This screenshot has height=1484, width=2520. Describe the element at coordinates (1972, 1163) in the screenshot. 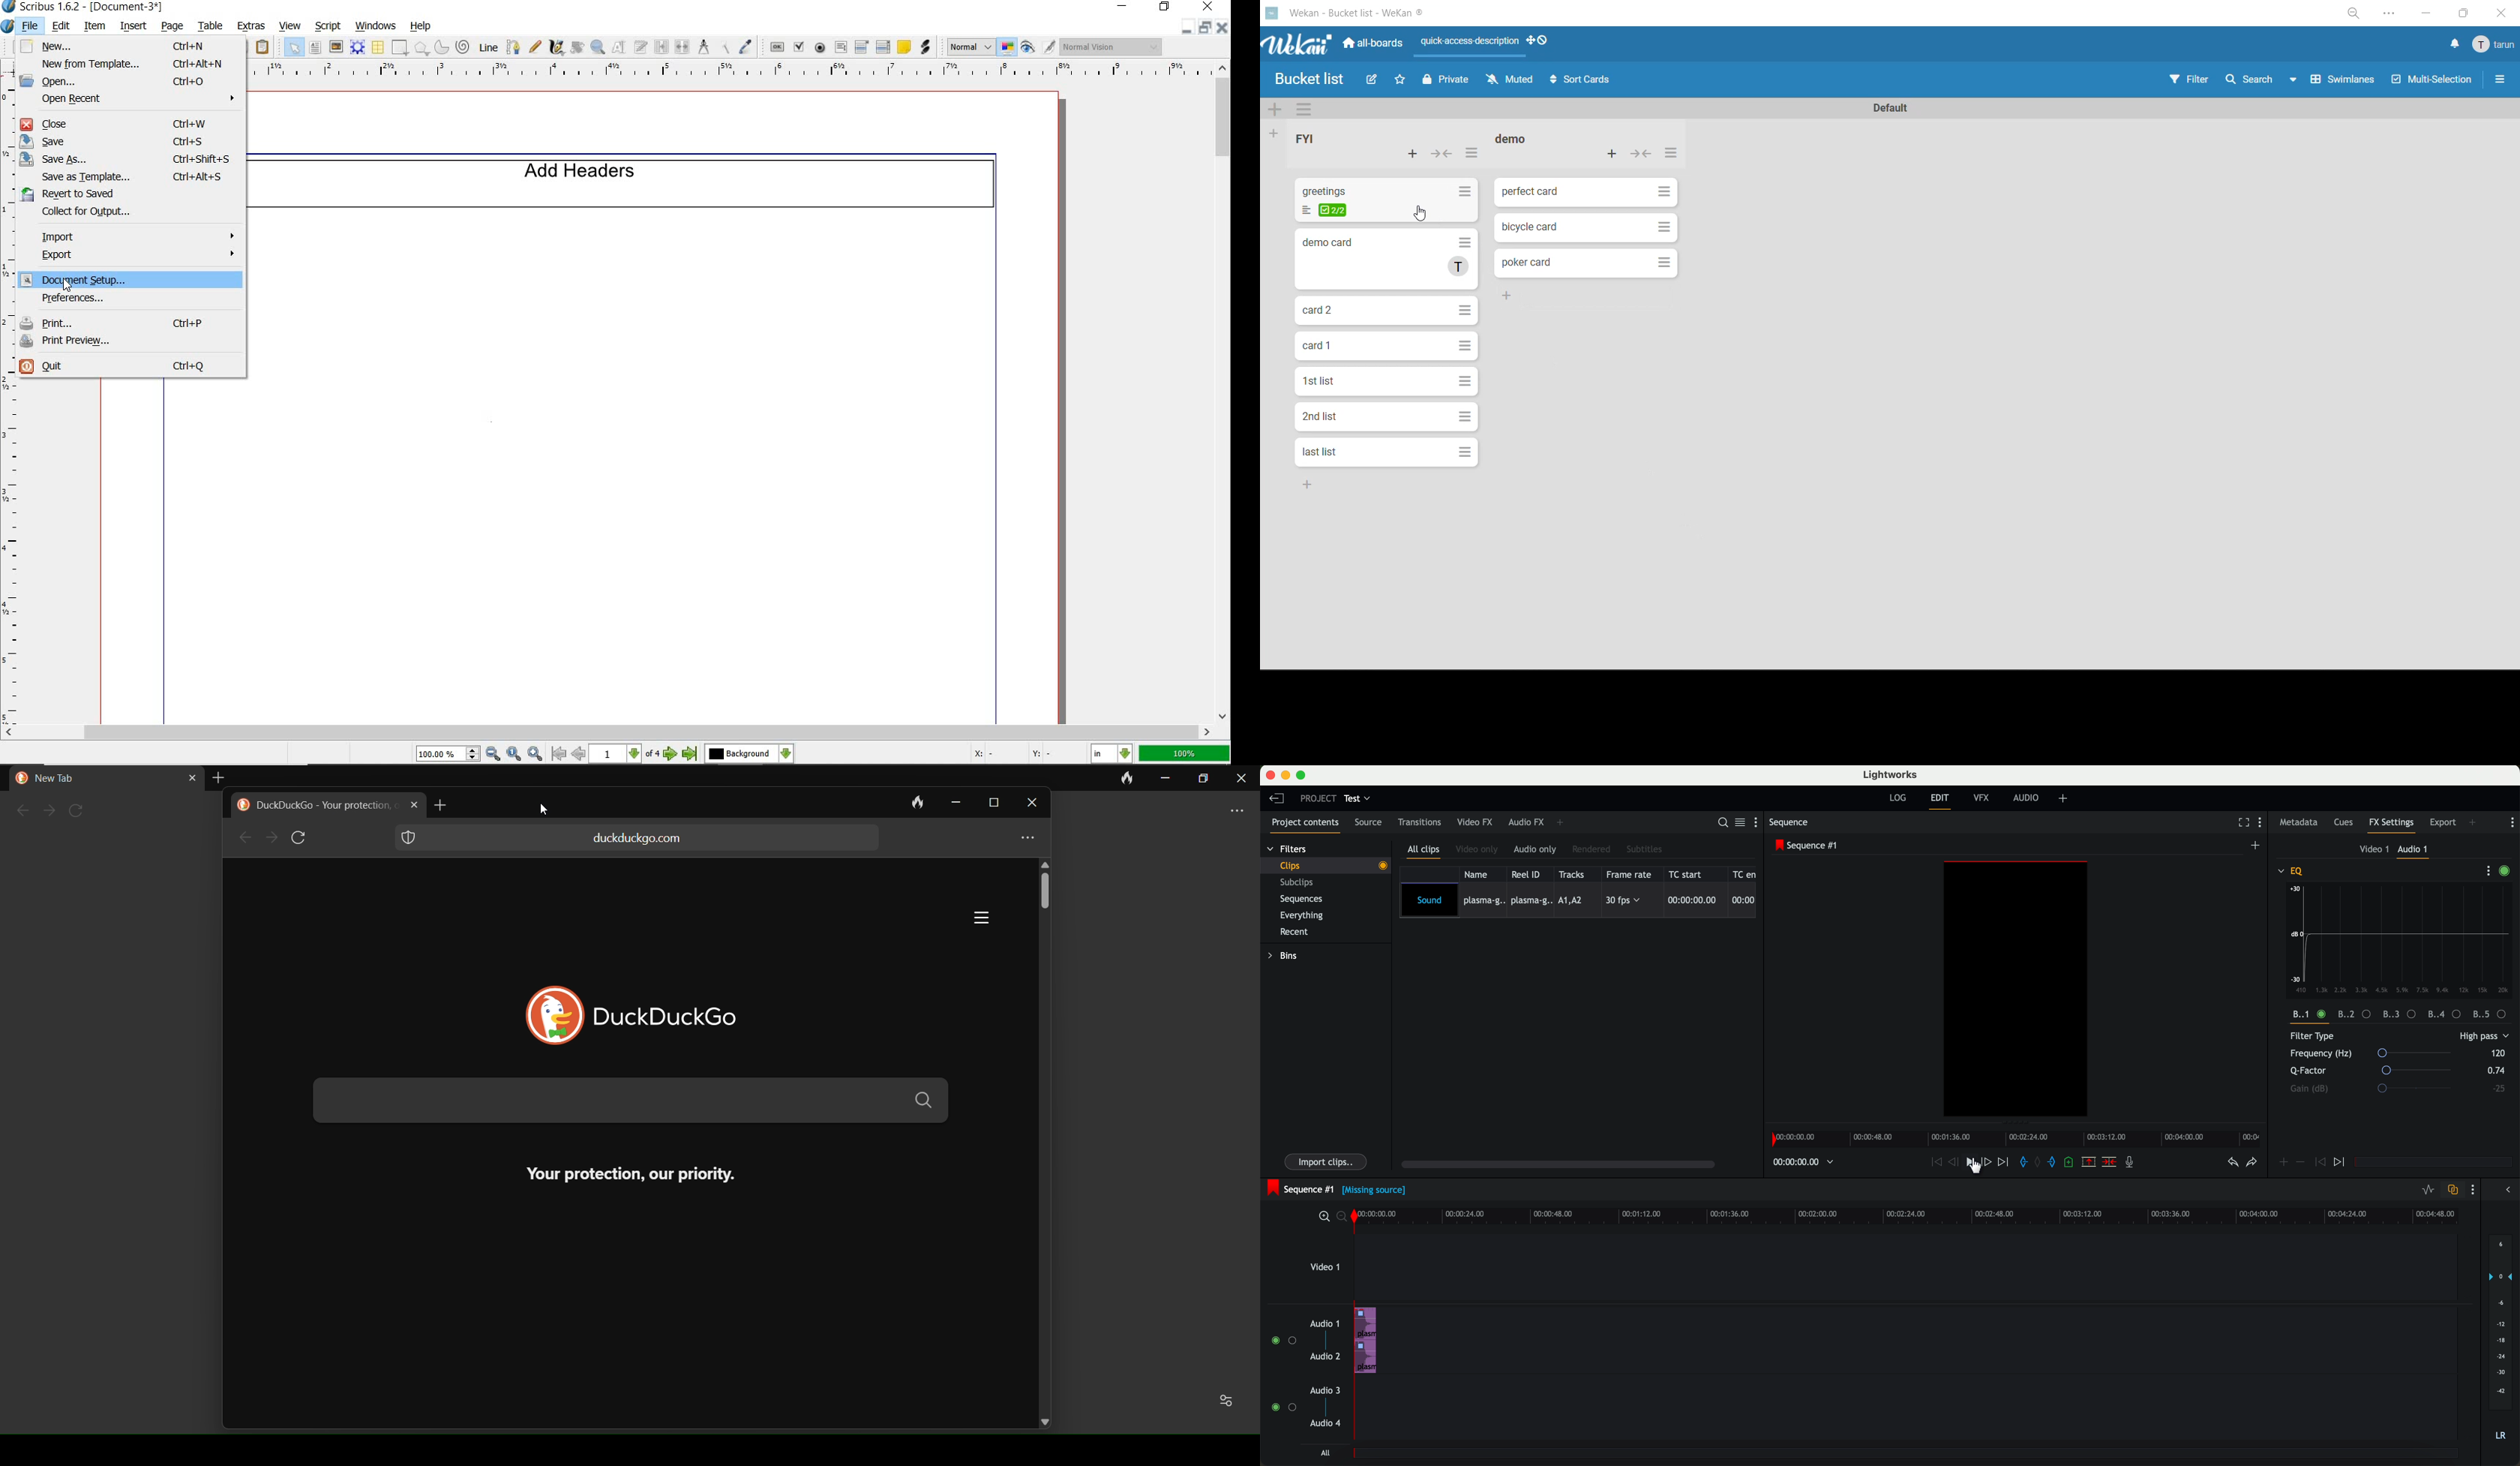

I see `play` at that location.